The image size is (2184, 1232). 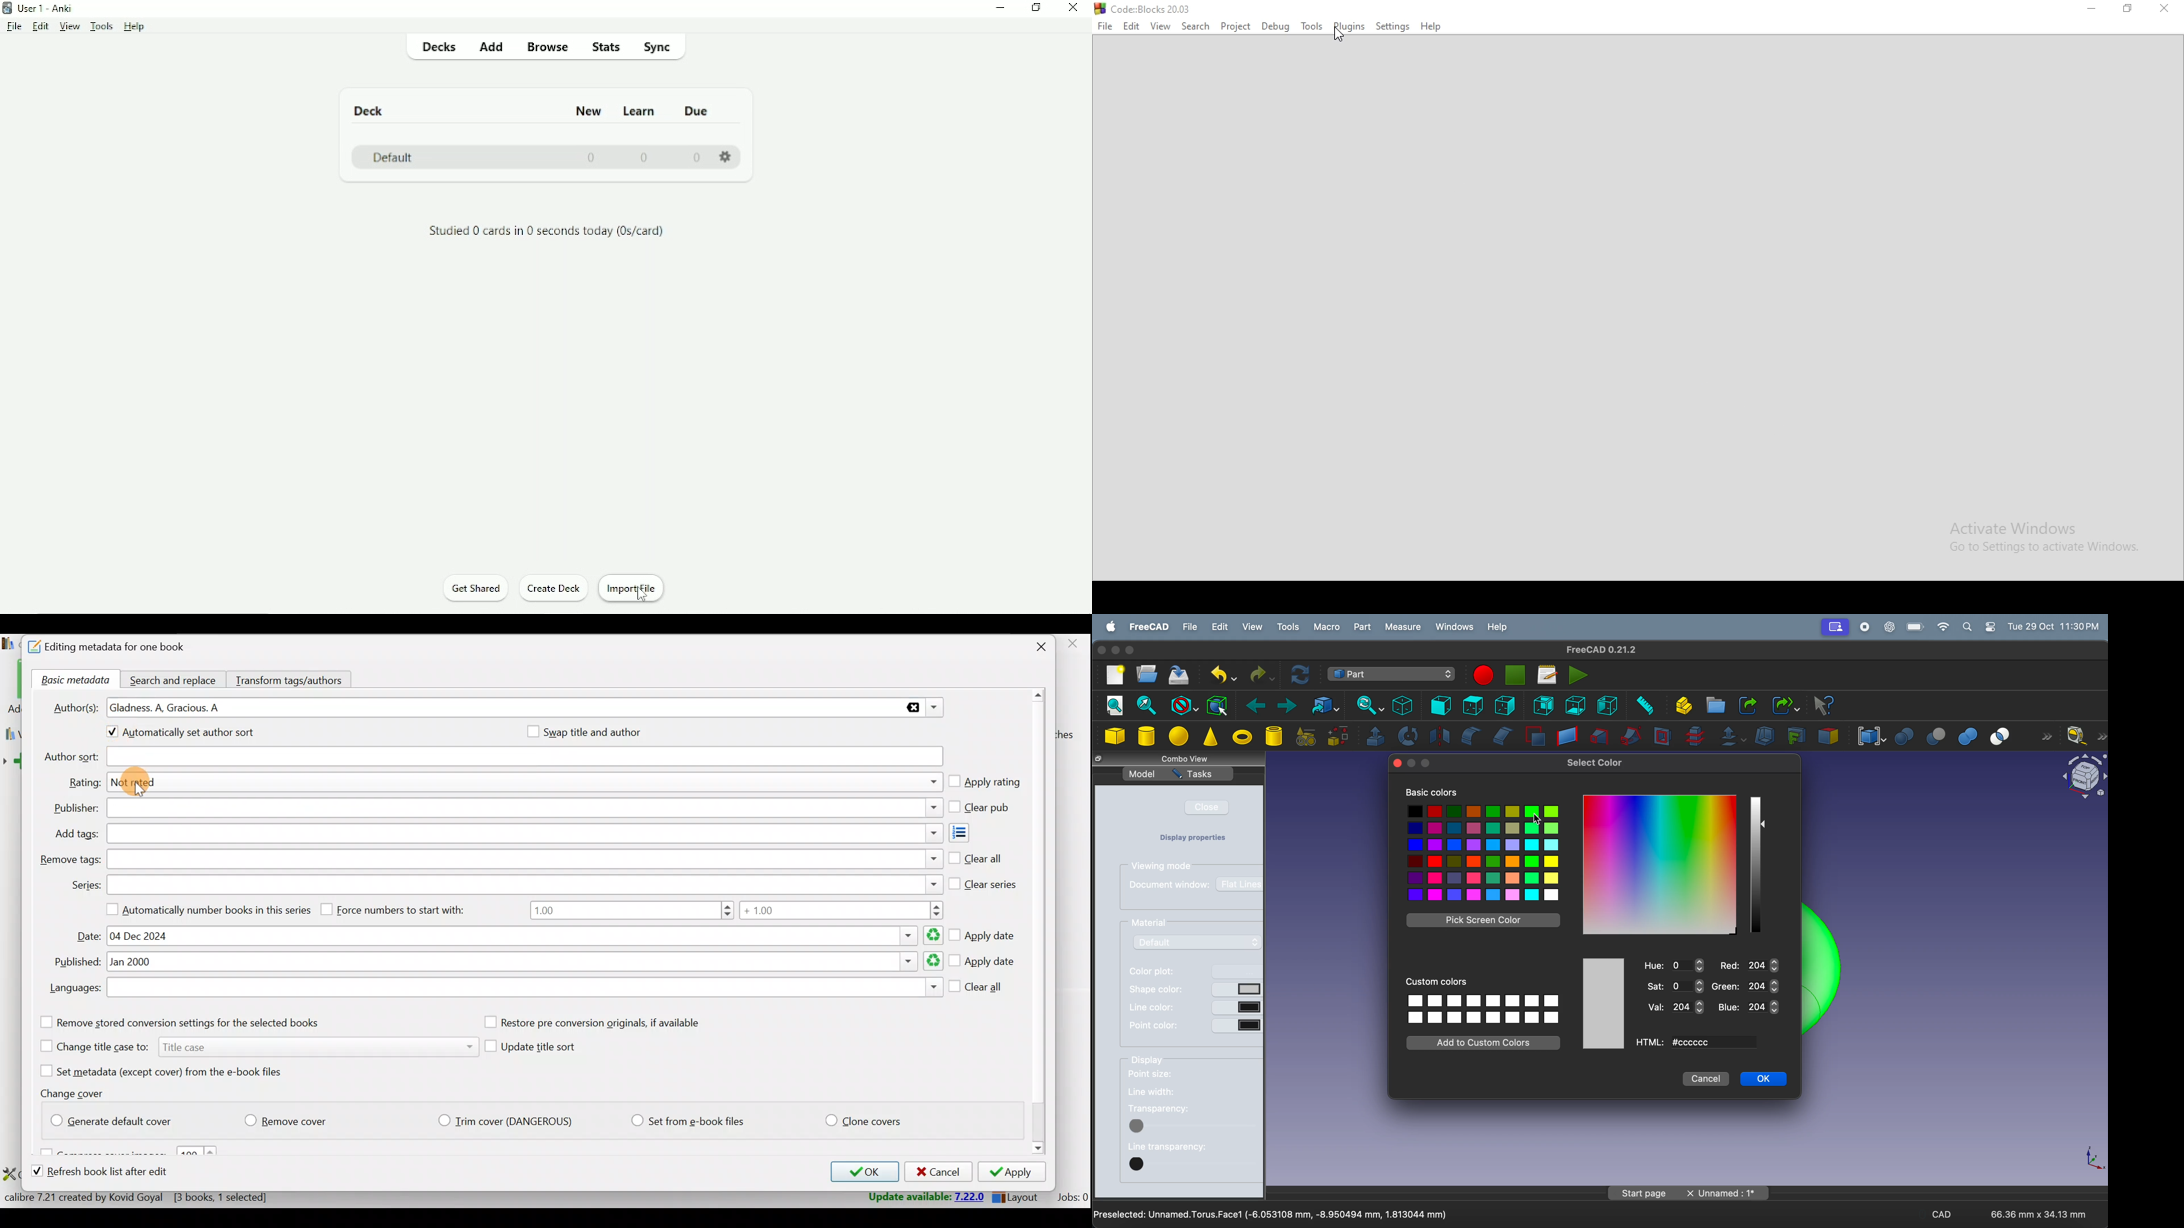 What do you see at coordinates (2162, 7) in the screenshot?
I see `close` at bounding box center [2162, 7].